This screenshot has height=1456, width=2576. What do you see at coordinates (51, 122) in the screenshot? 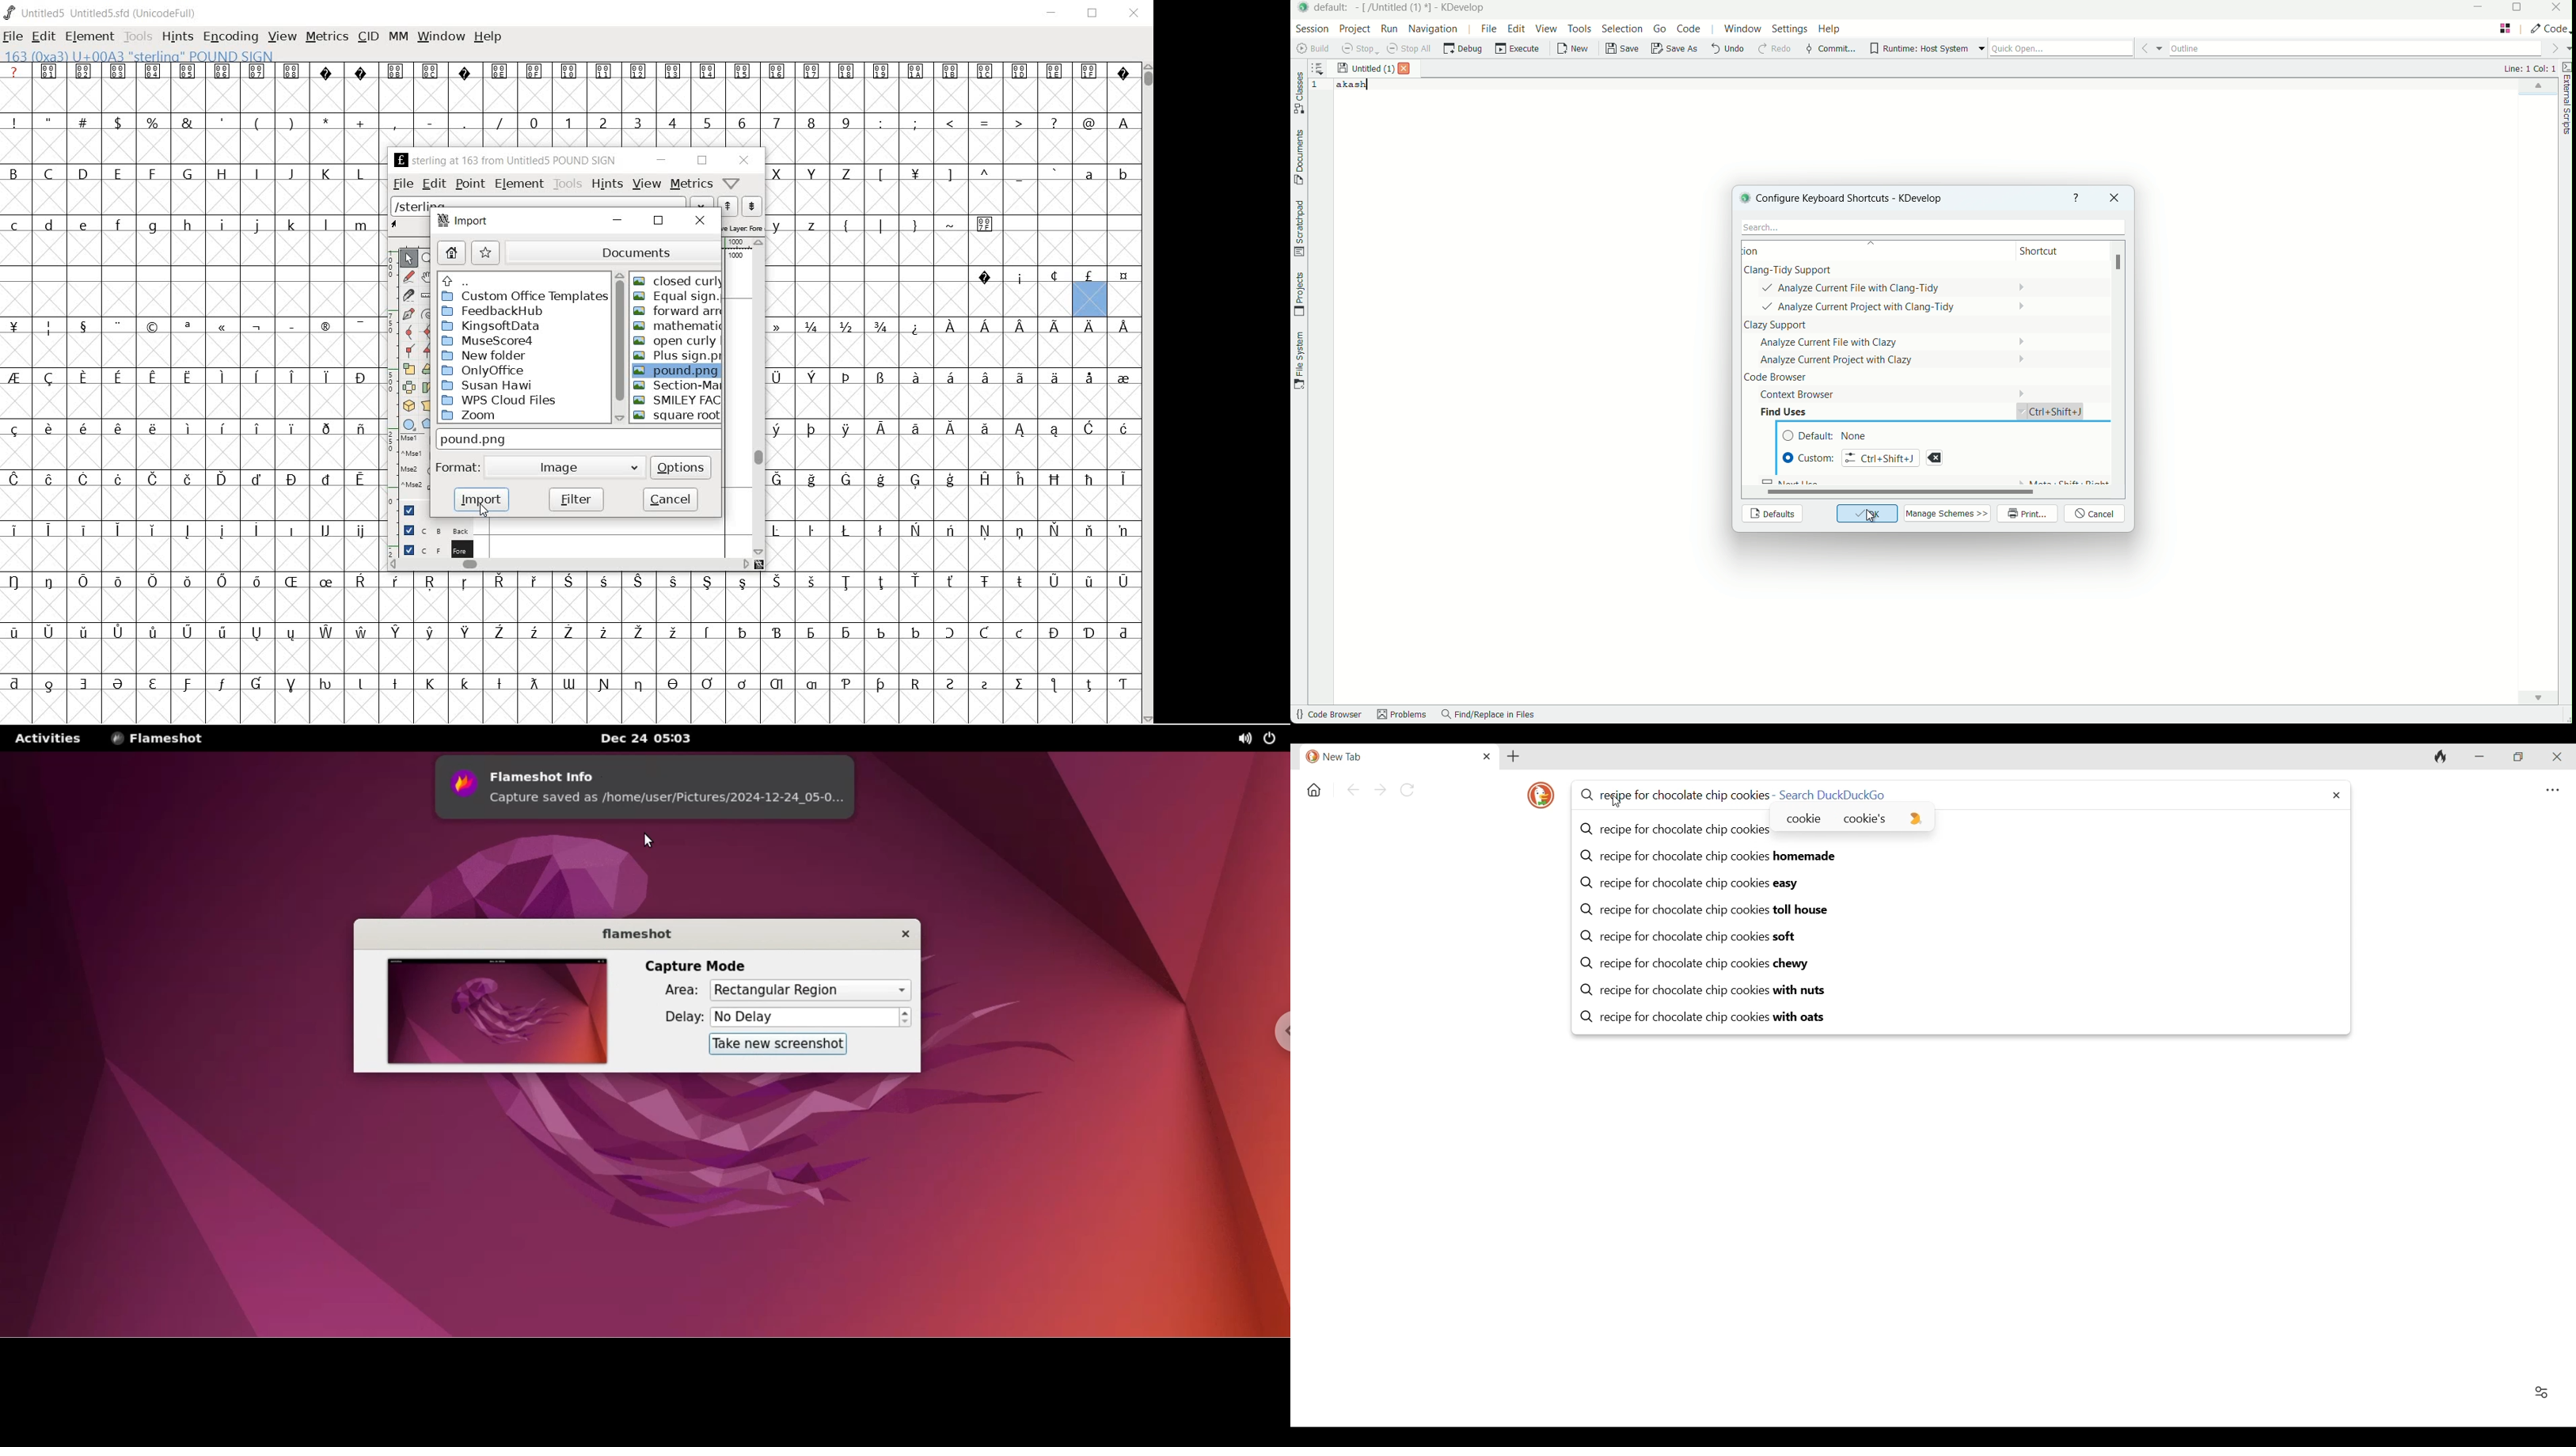
I see `"` at bounding box center [51, 122].